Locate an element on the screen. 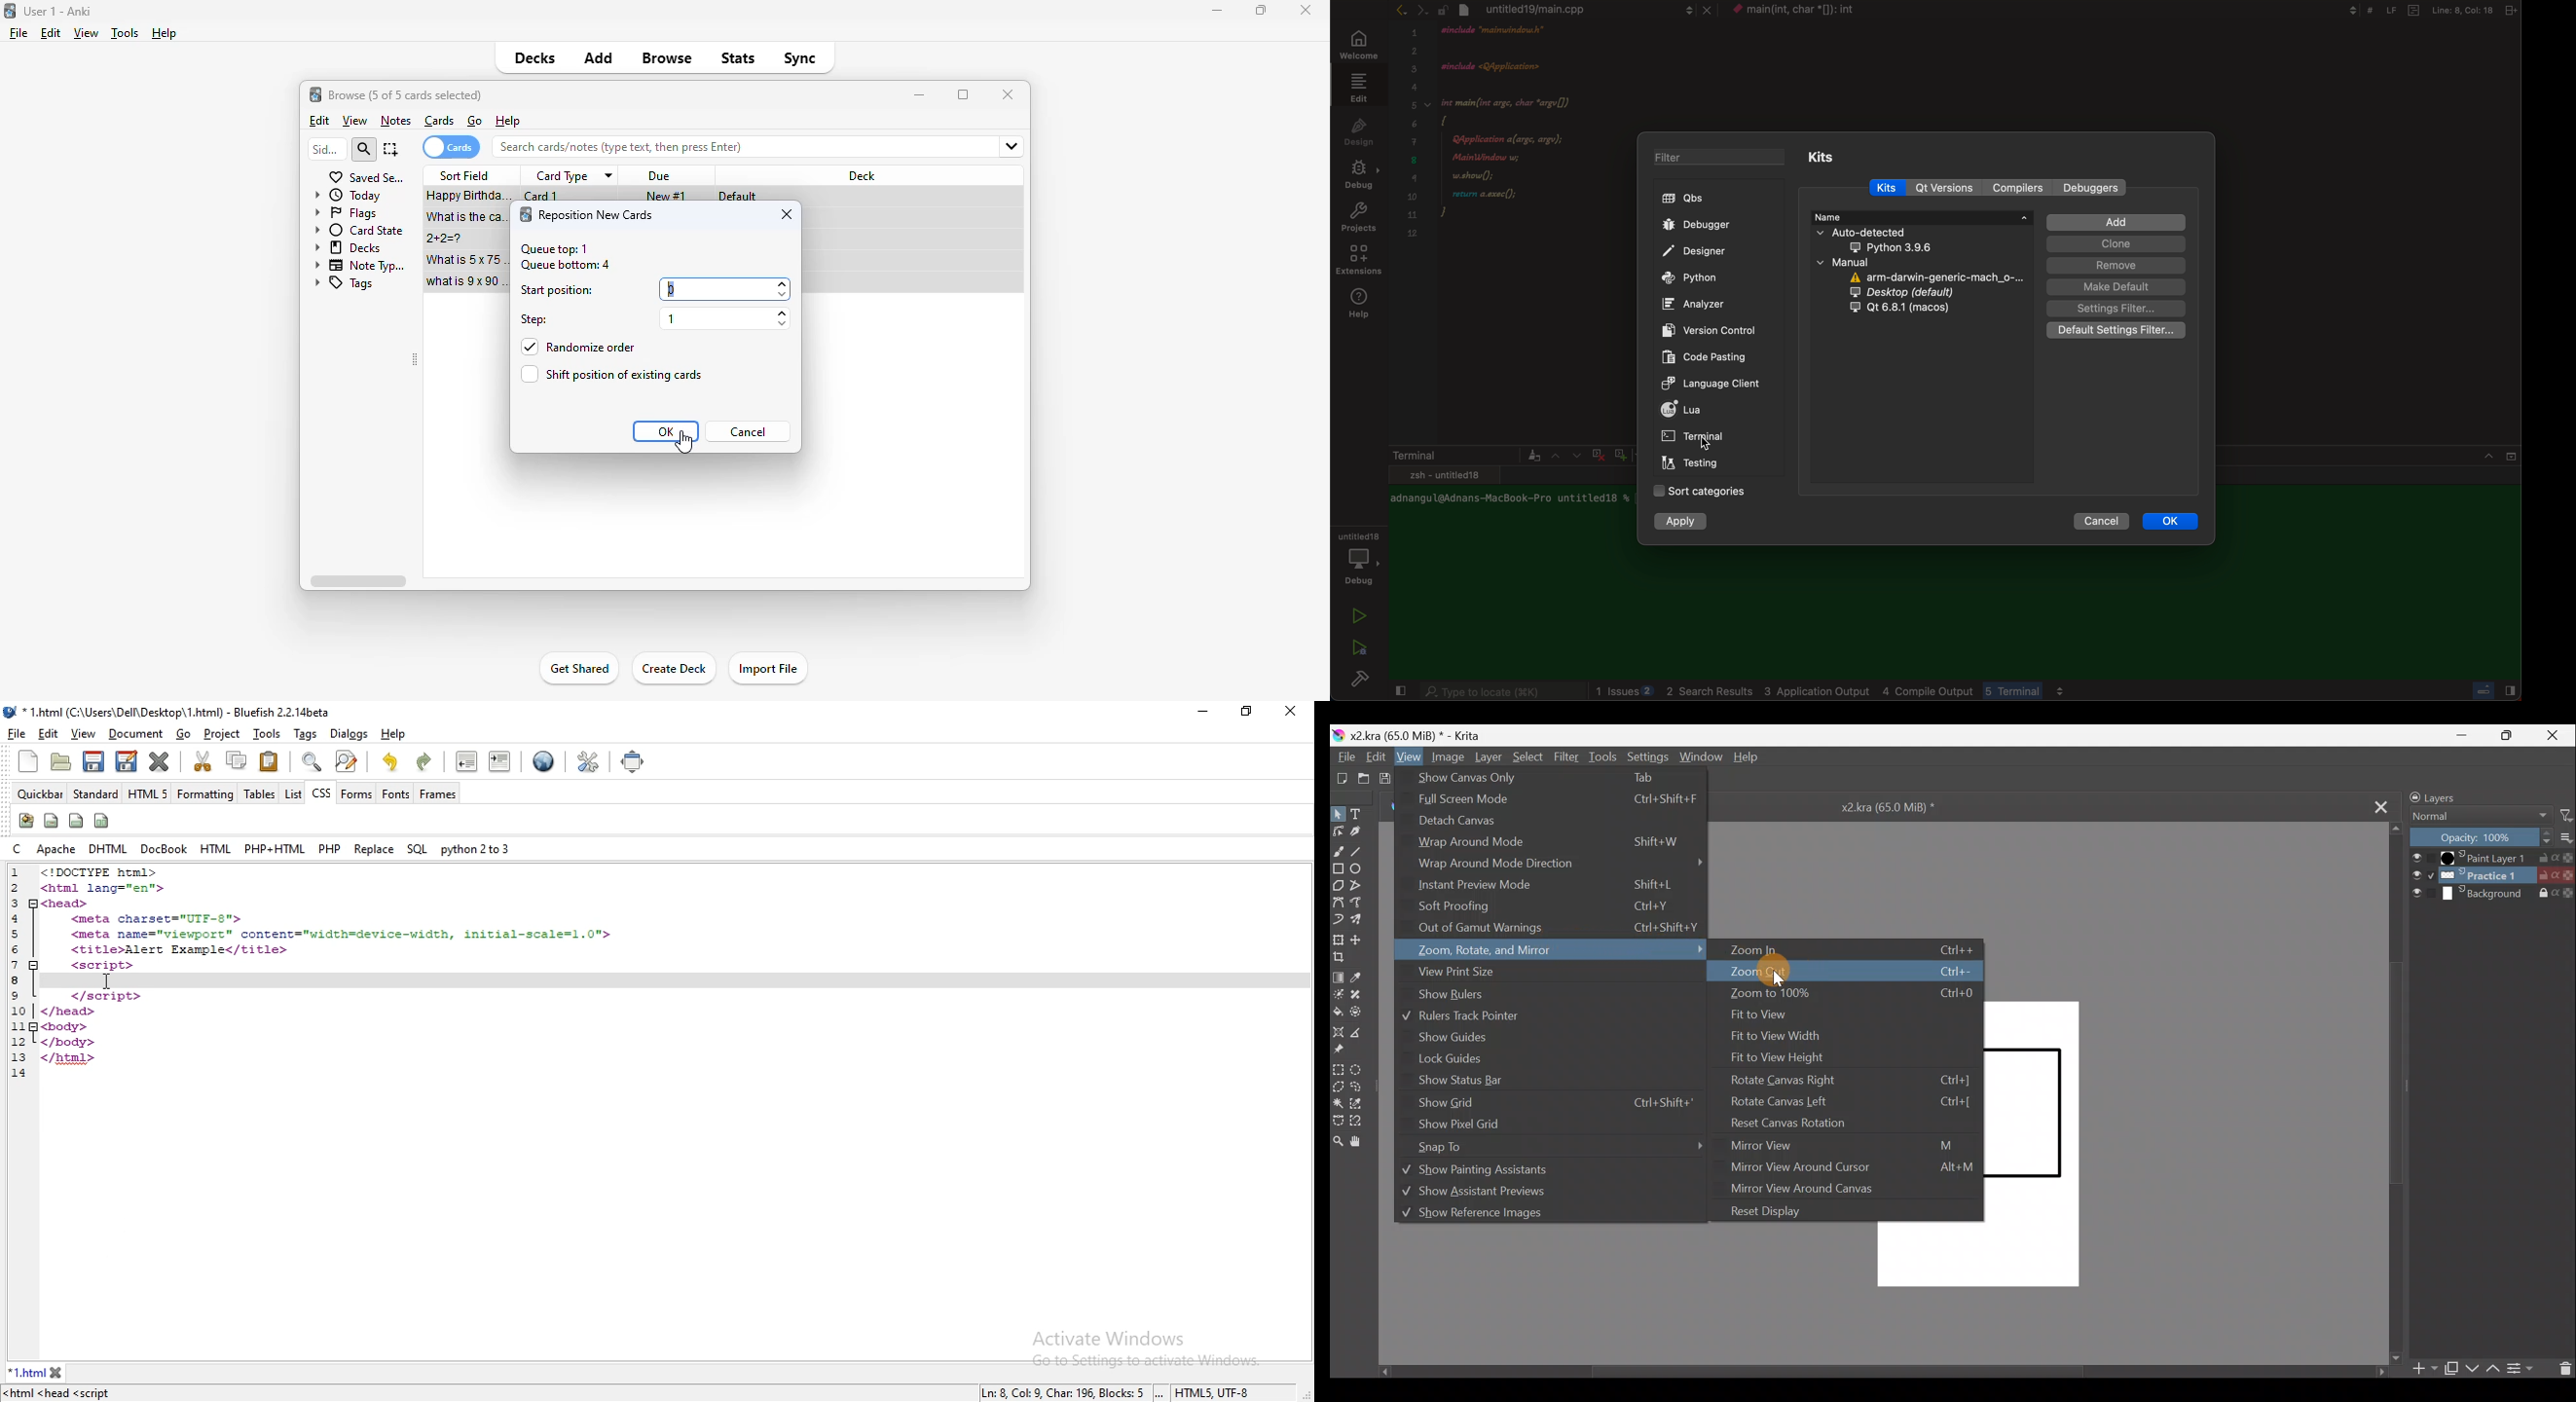 Image resolution: width=2576 pixels, height=1428 pixels. Filter is located at coordinates (2567, 815).